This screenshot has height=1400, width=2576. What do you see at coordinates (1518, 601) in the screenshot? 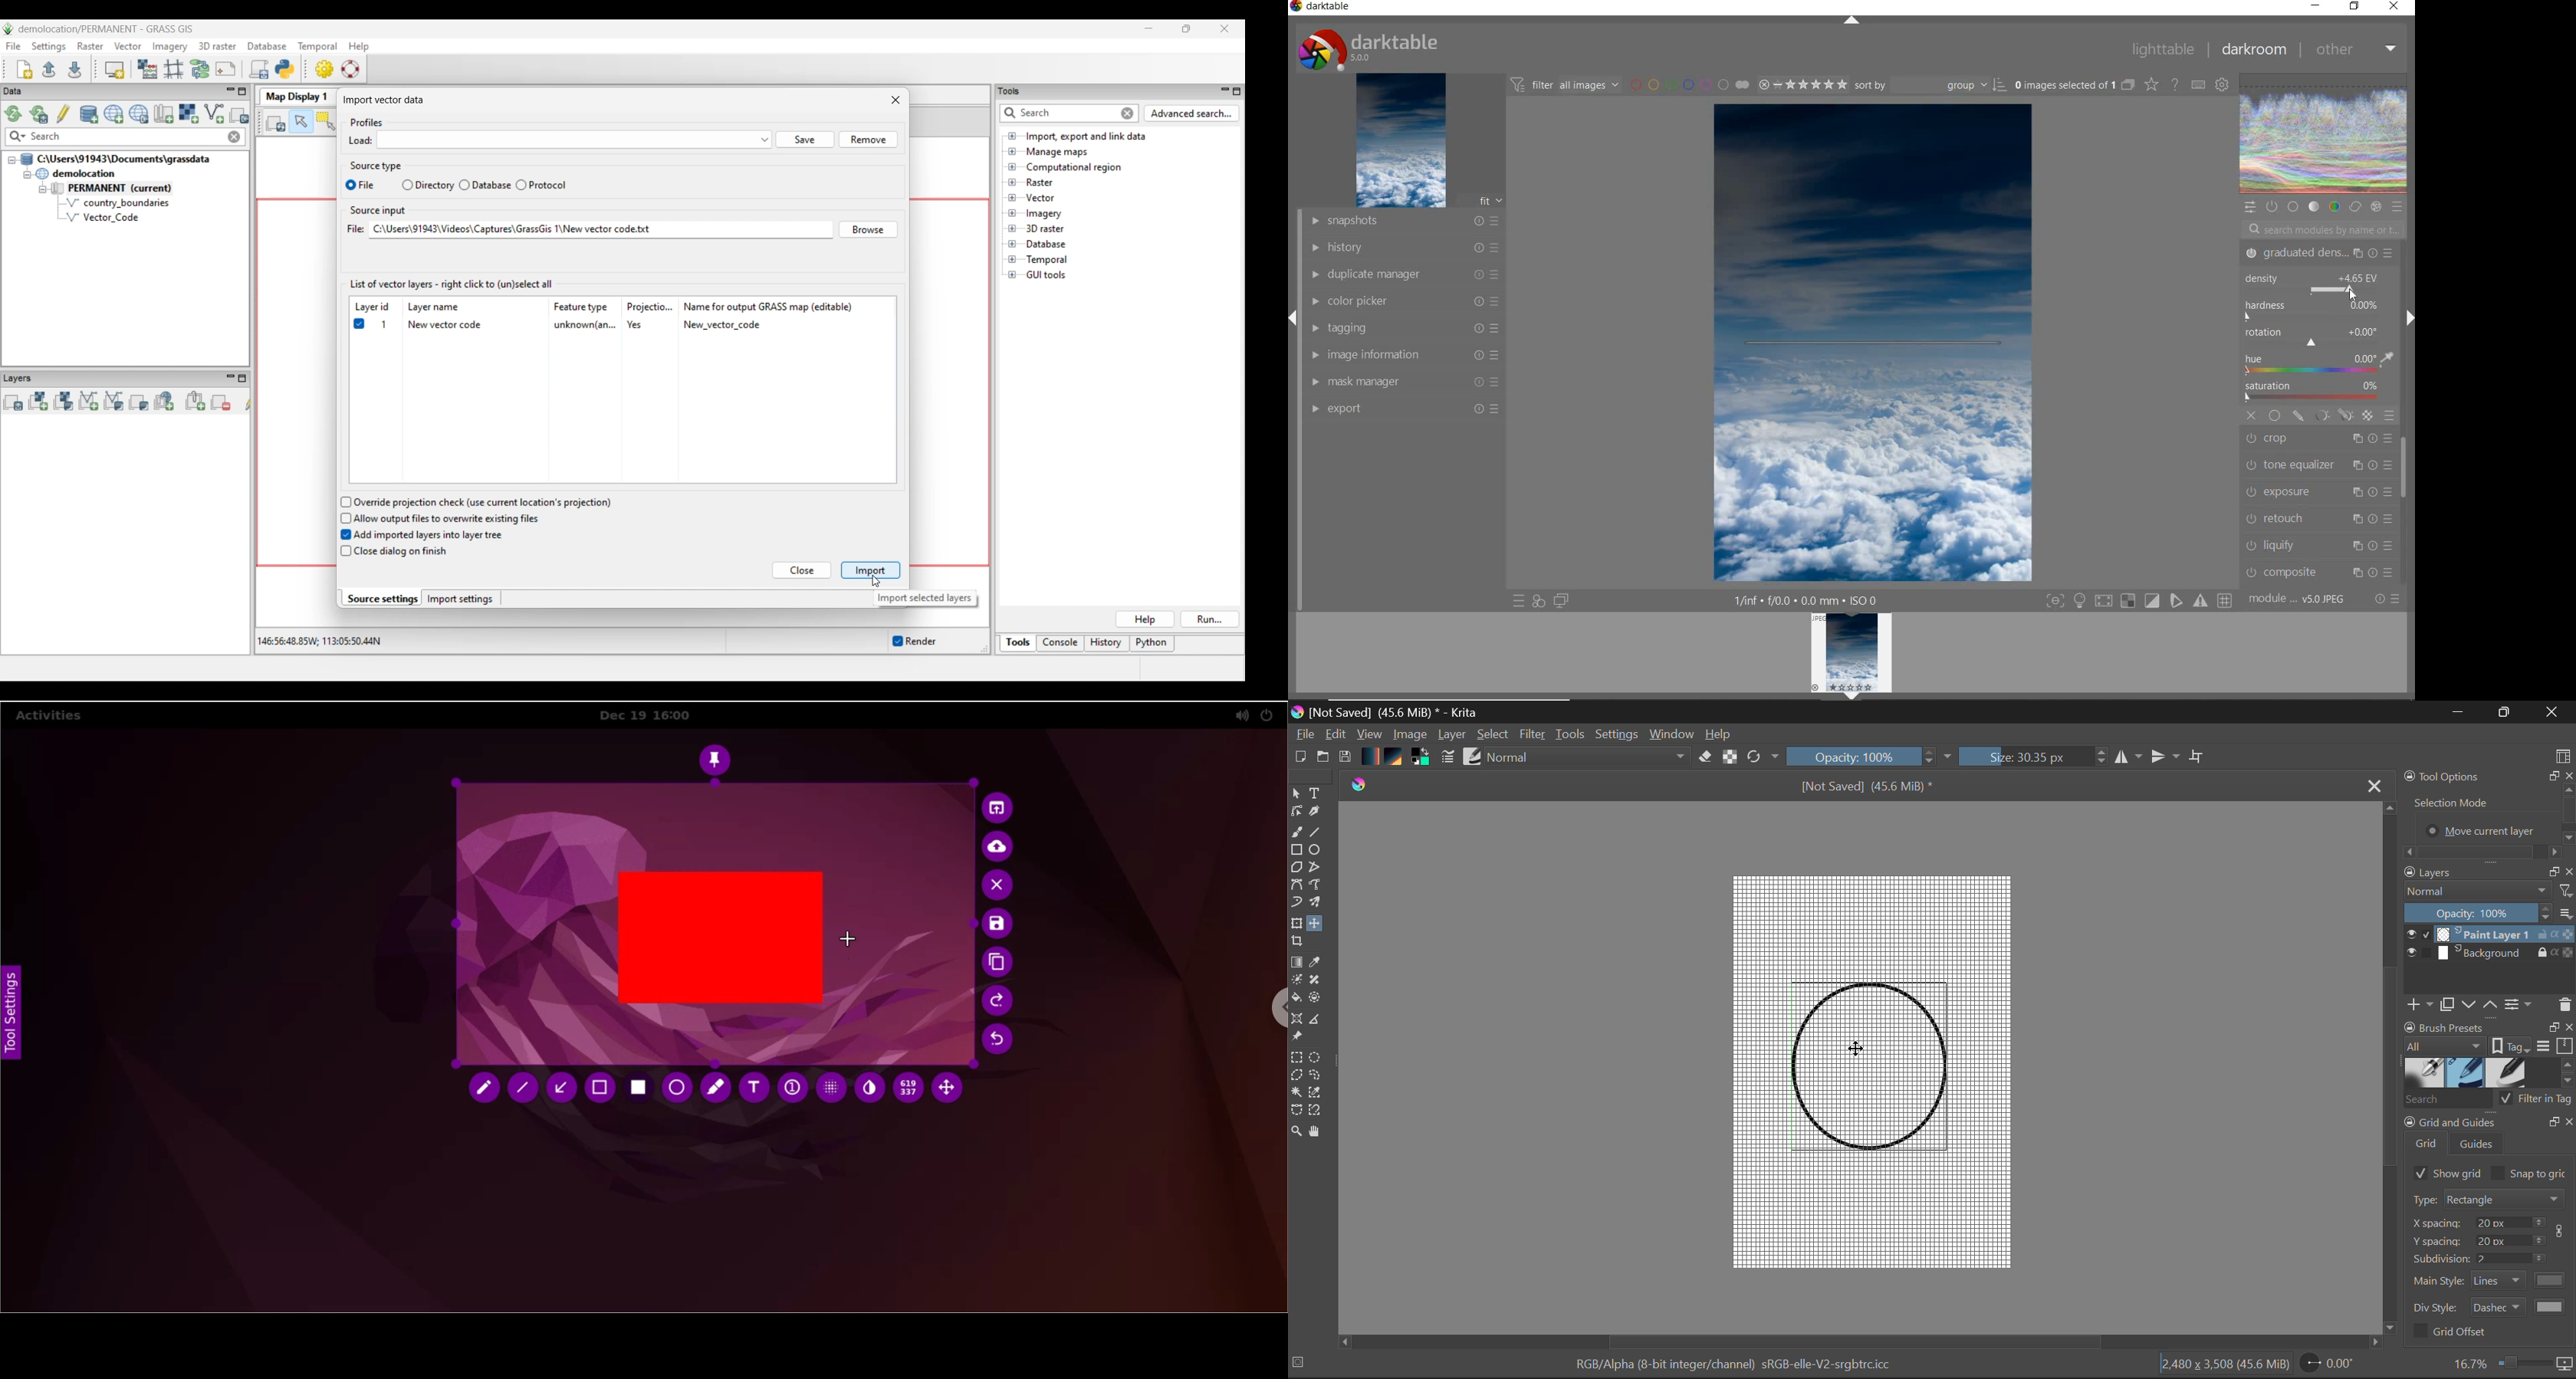
I see `QUICK ACCESS TO PRESET` at bounding box center [1518, 601].